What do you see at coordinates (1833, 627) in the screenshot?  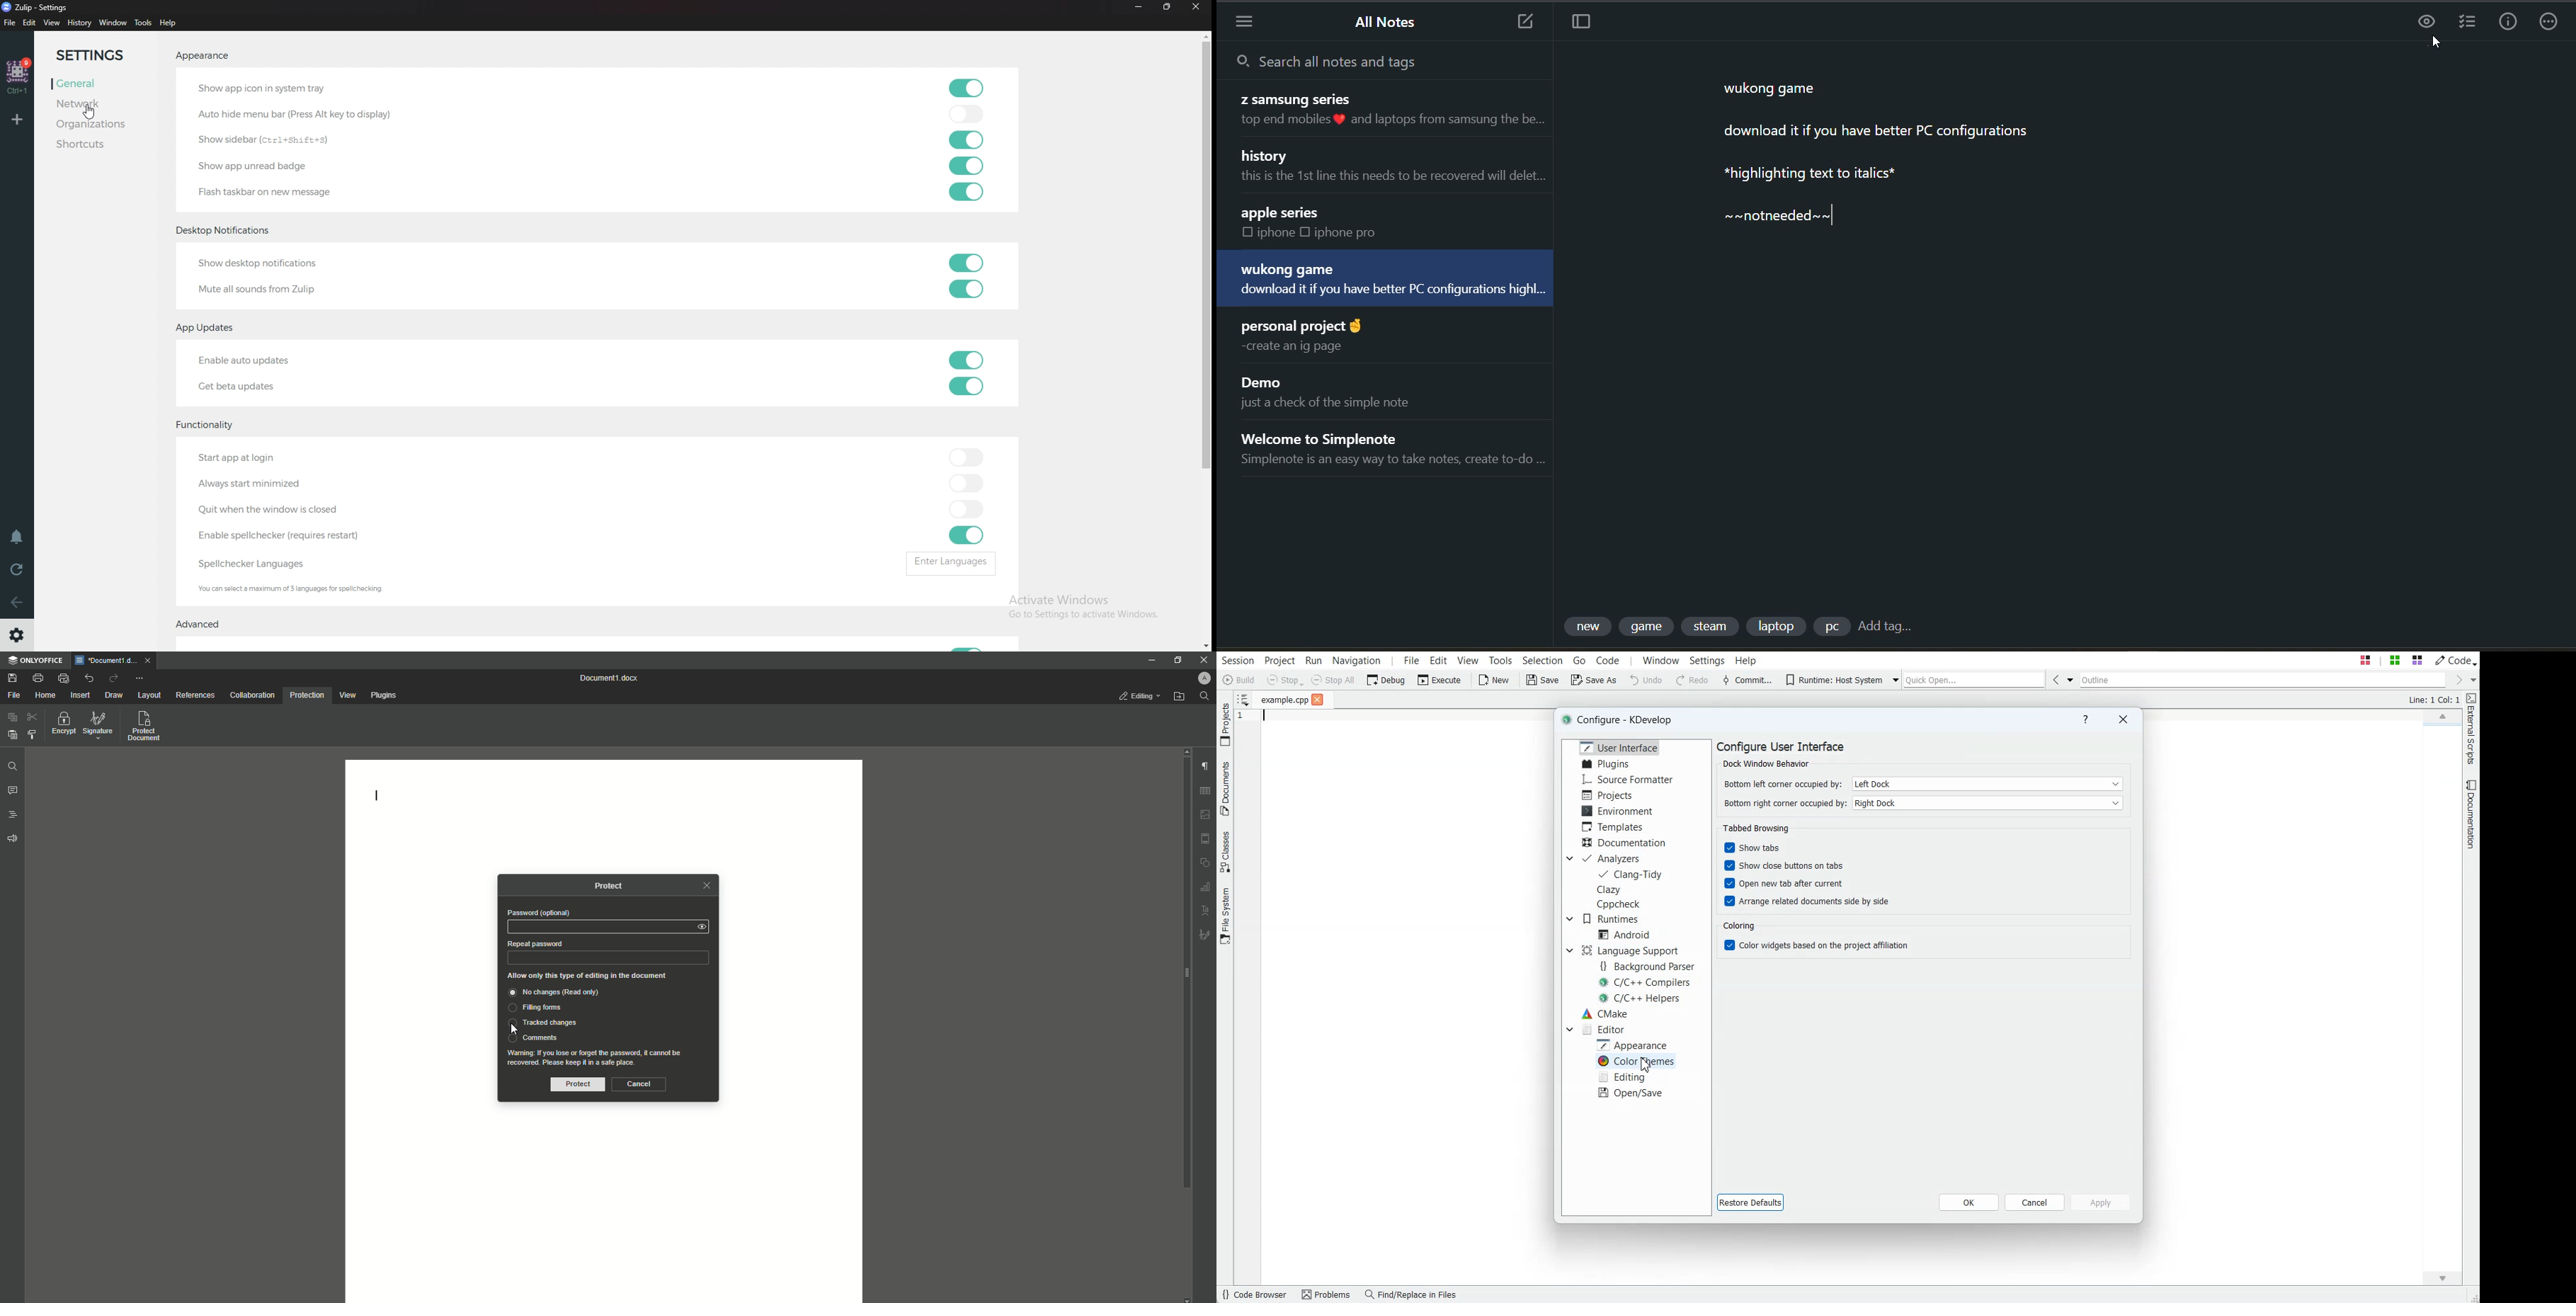 I see `tag 5` at bounding box center [1833, 627].